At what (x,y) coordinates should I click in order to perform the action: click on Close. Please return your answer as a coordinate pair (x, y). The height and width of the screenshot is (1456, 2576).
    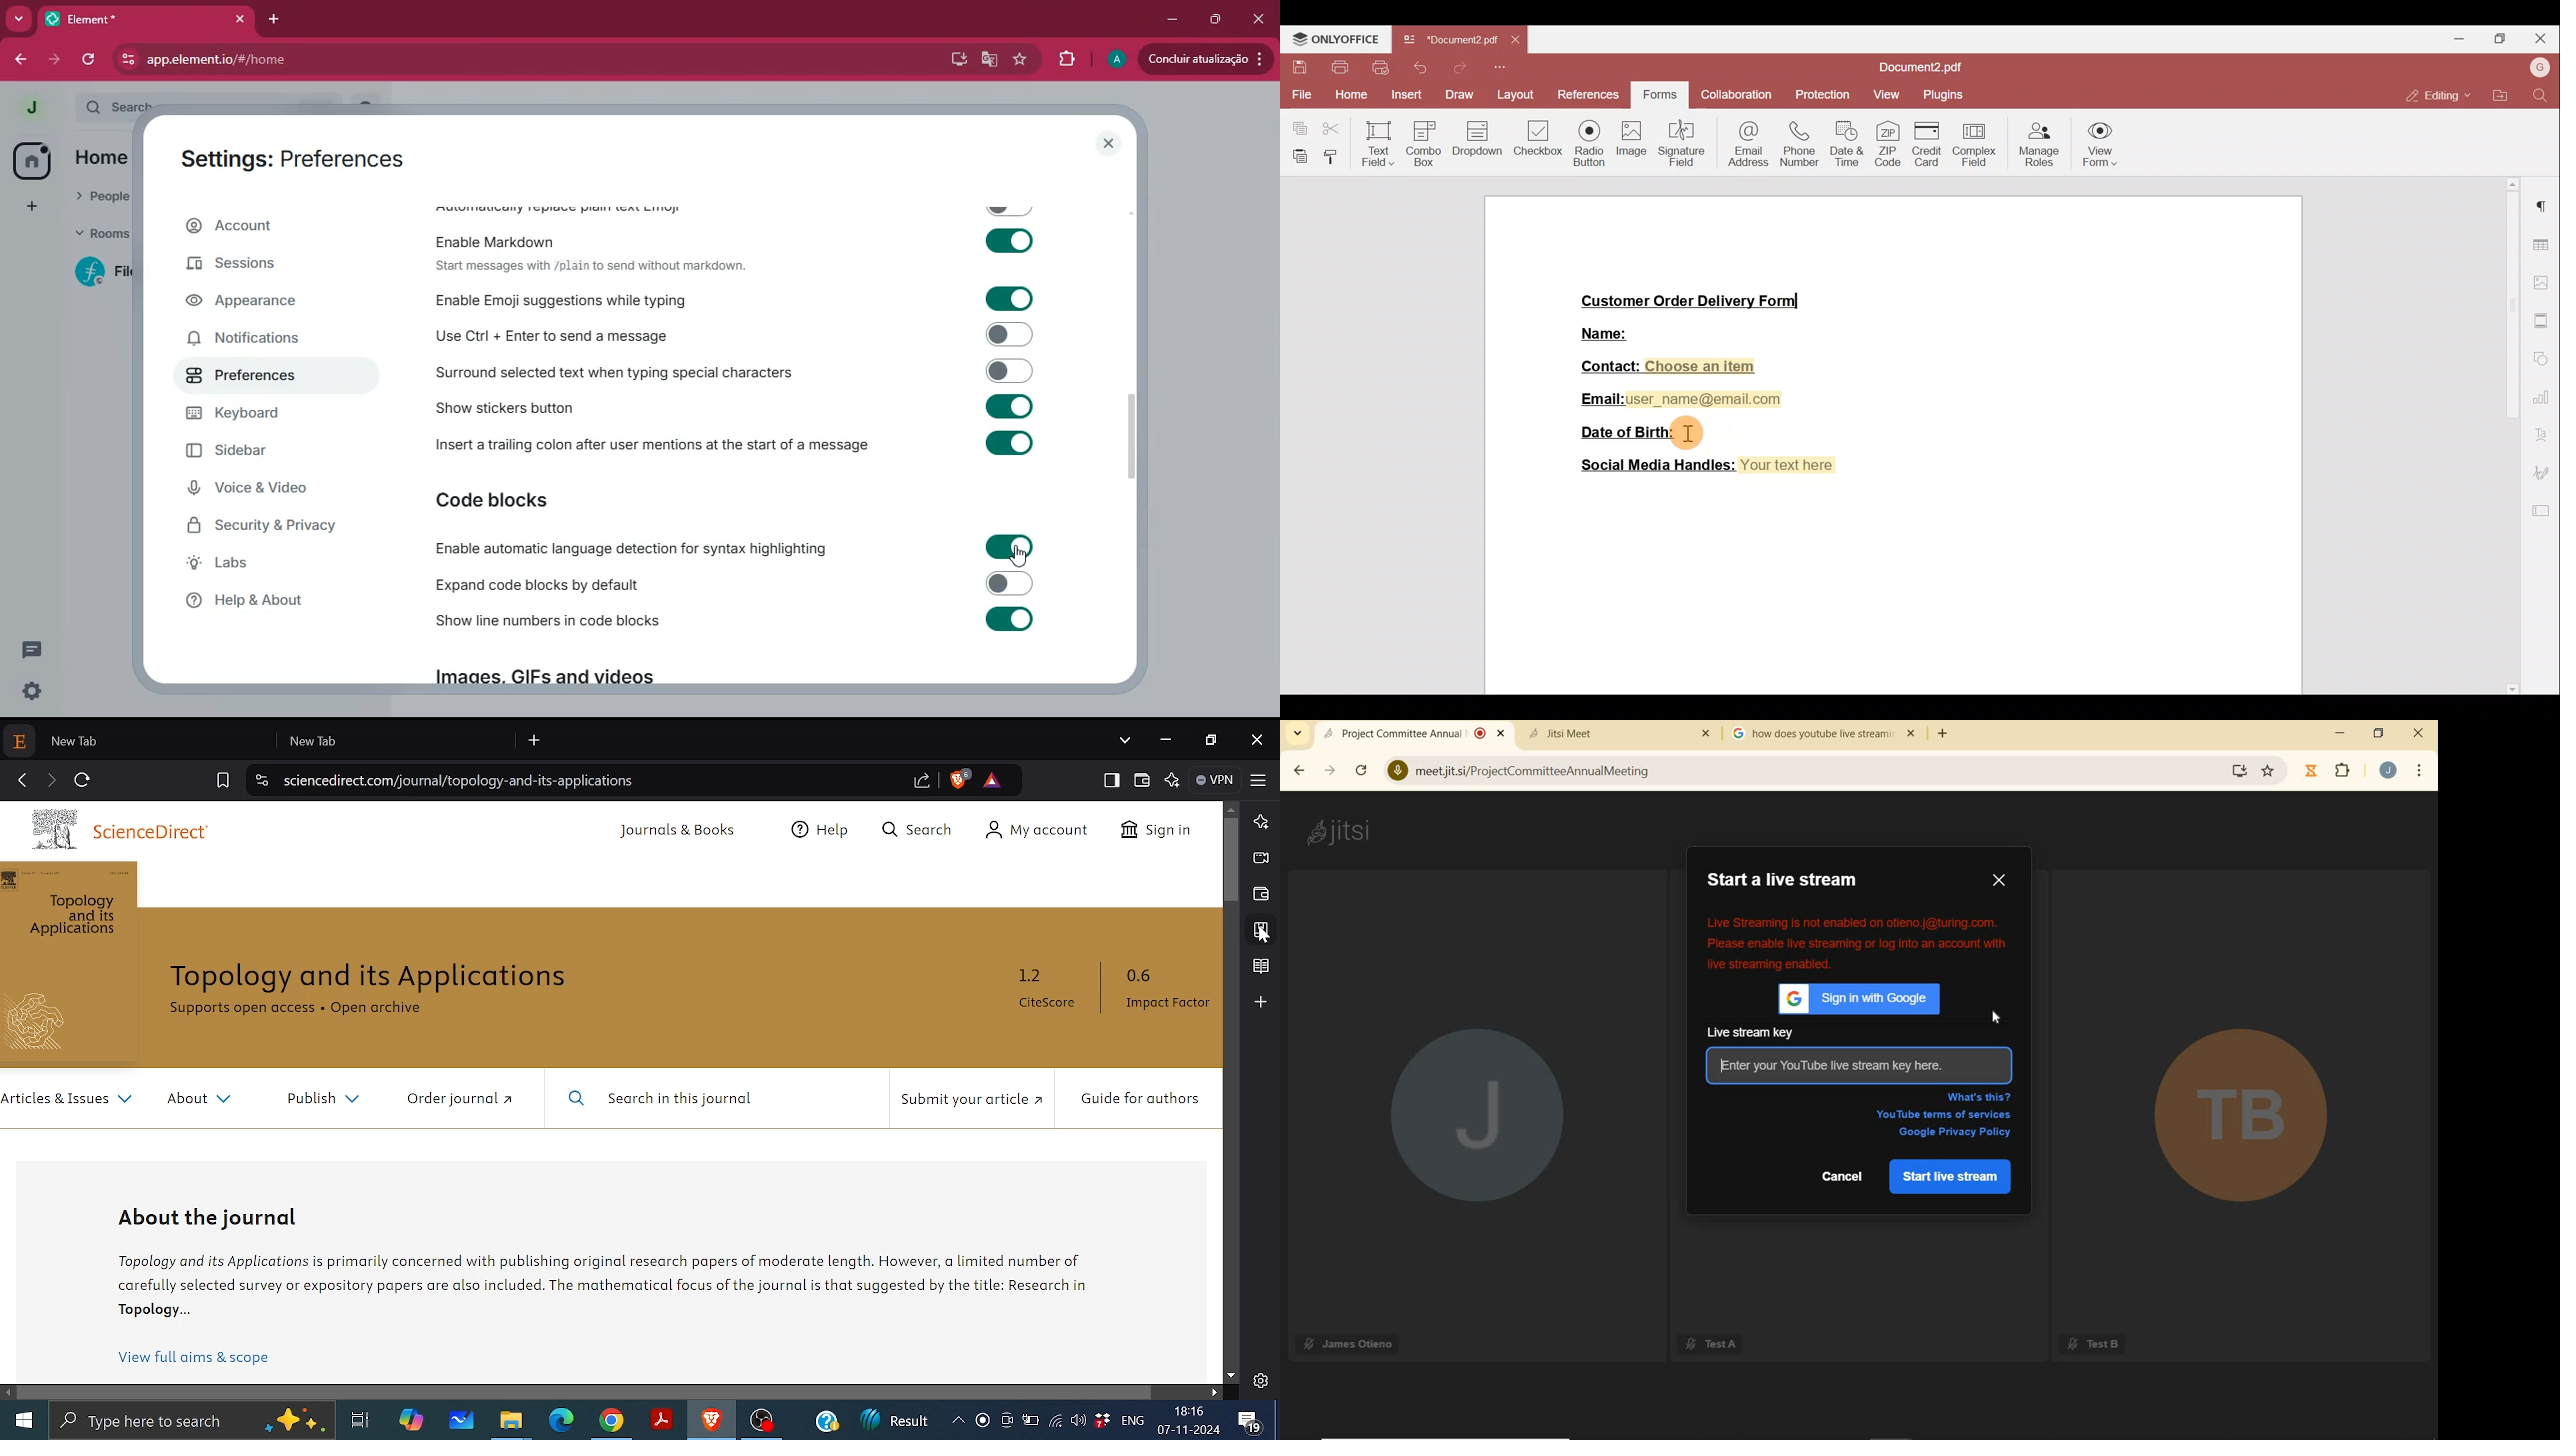
    Looking at the image, I should click on (2541, 39).